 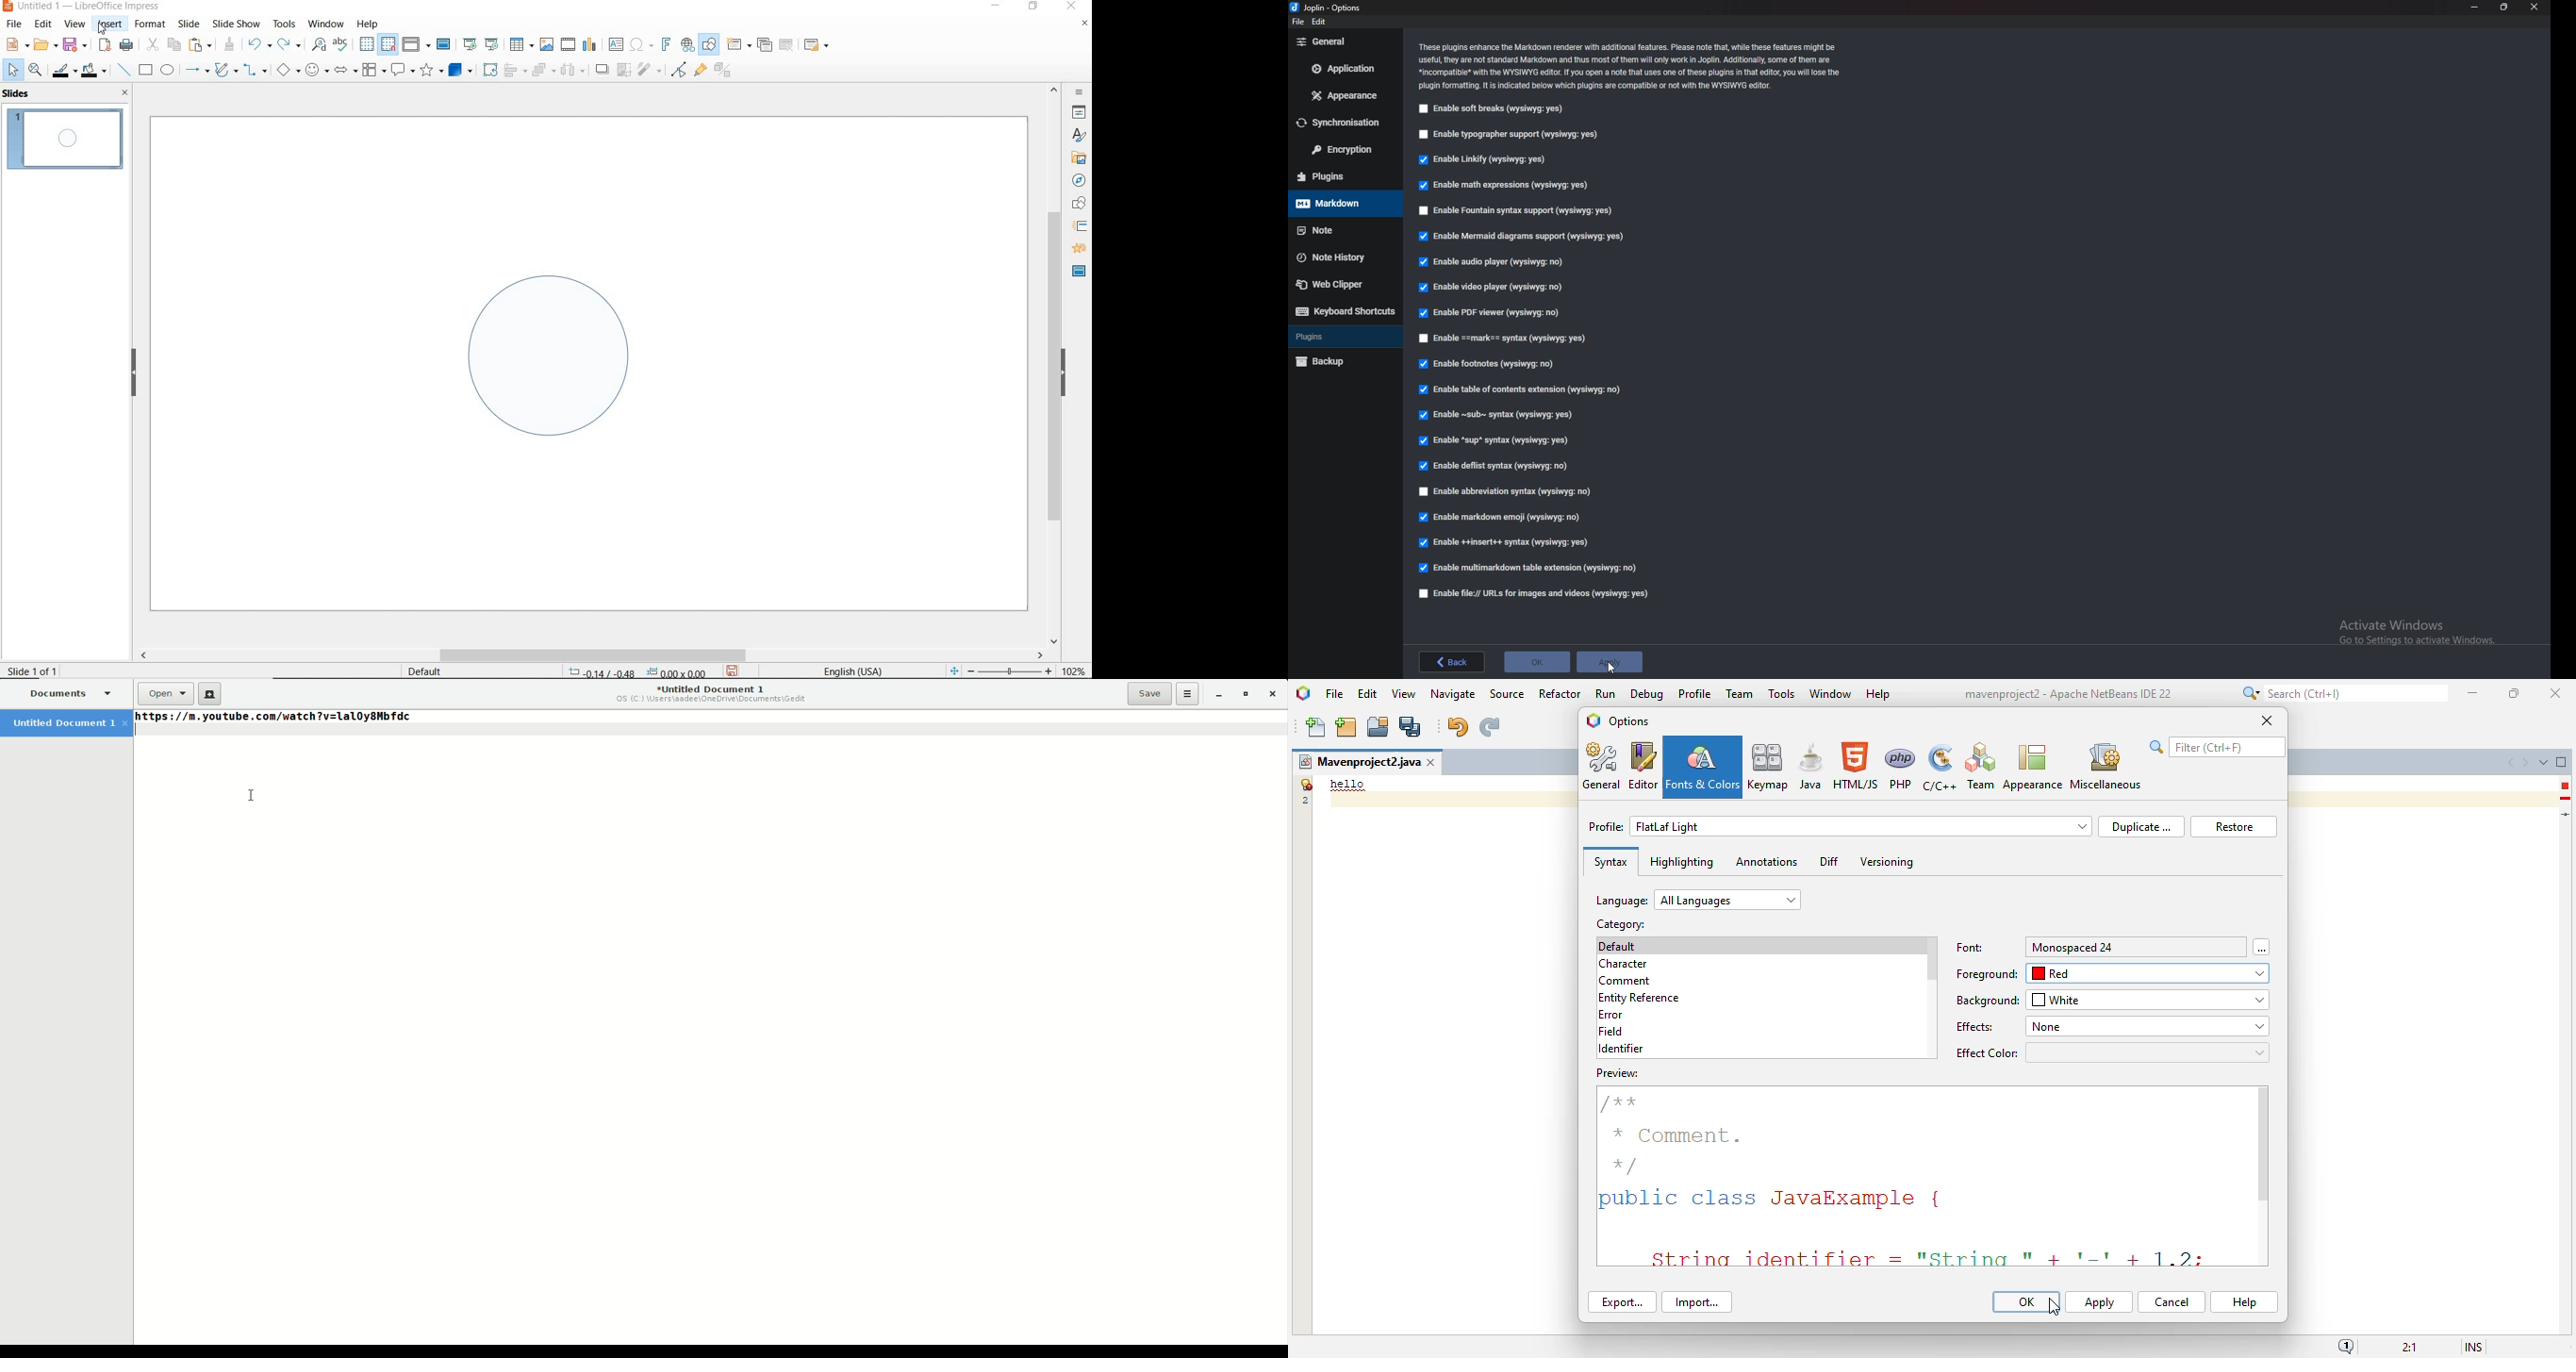 I want to click on insert video, so click(x=567, y=44).